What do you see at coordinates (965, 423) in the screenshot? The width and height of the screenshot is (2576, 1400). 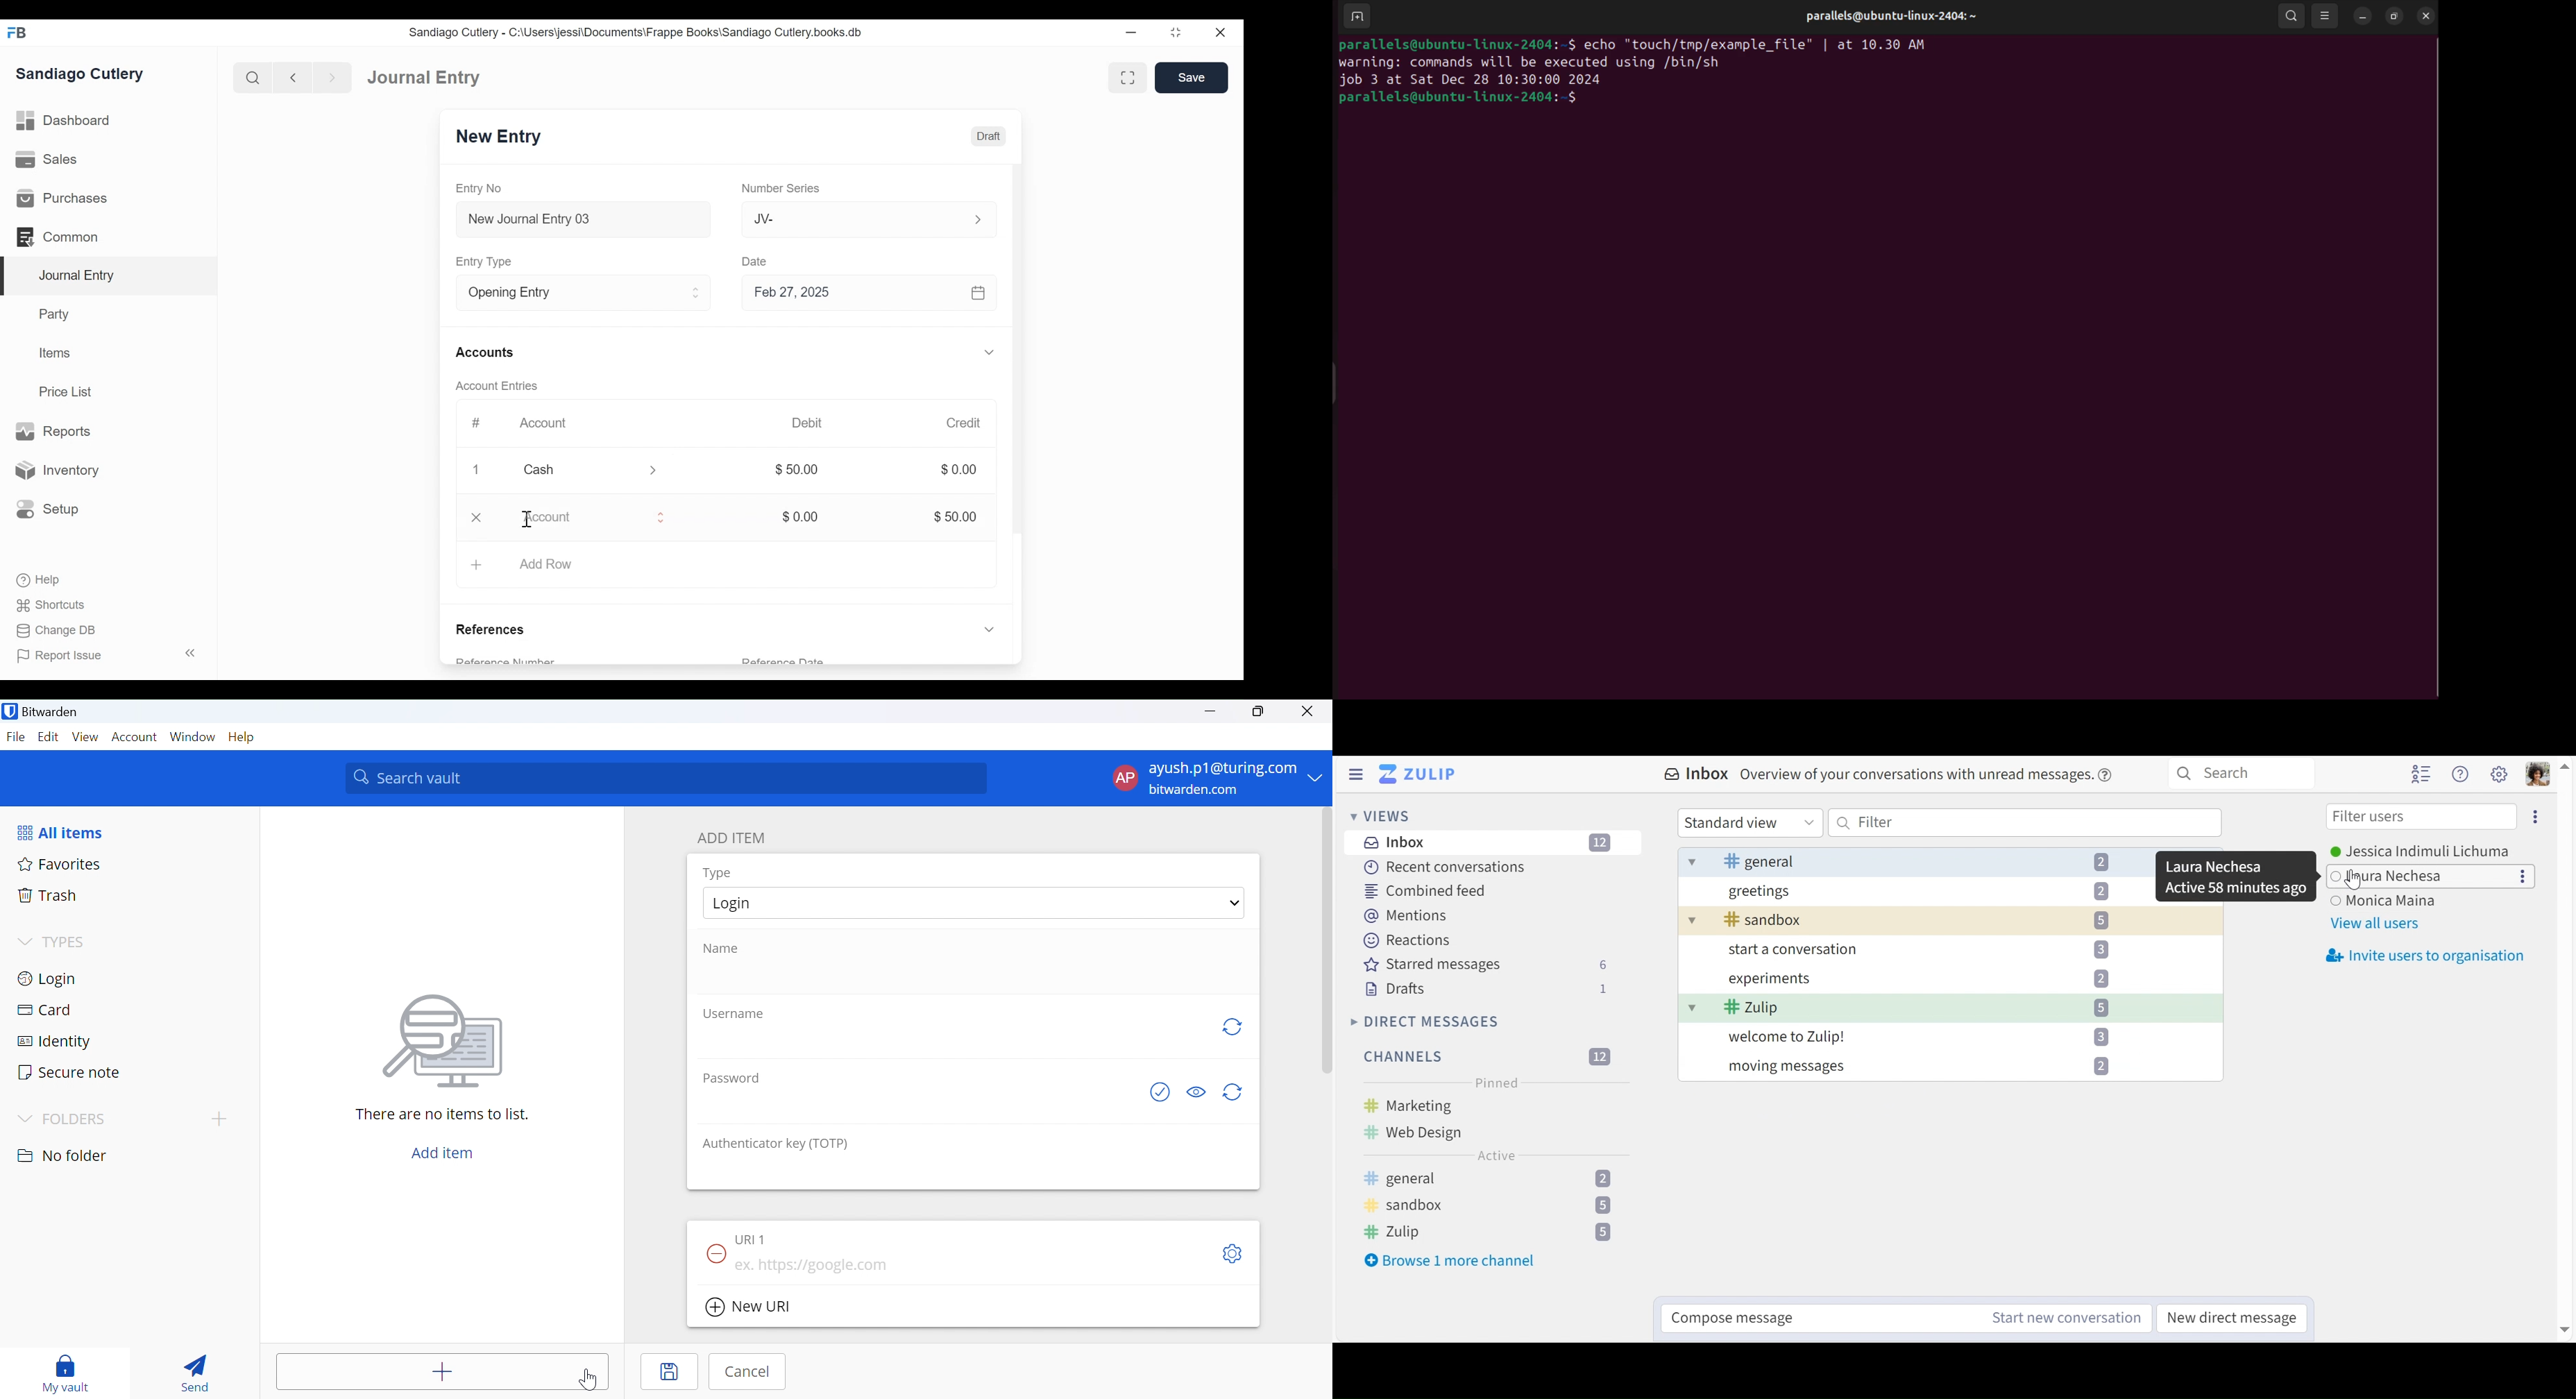 I see `Credit` at bounding box center [965, 423].